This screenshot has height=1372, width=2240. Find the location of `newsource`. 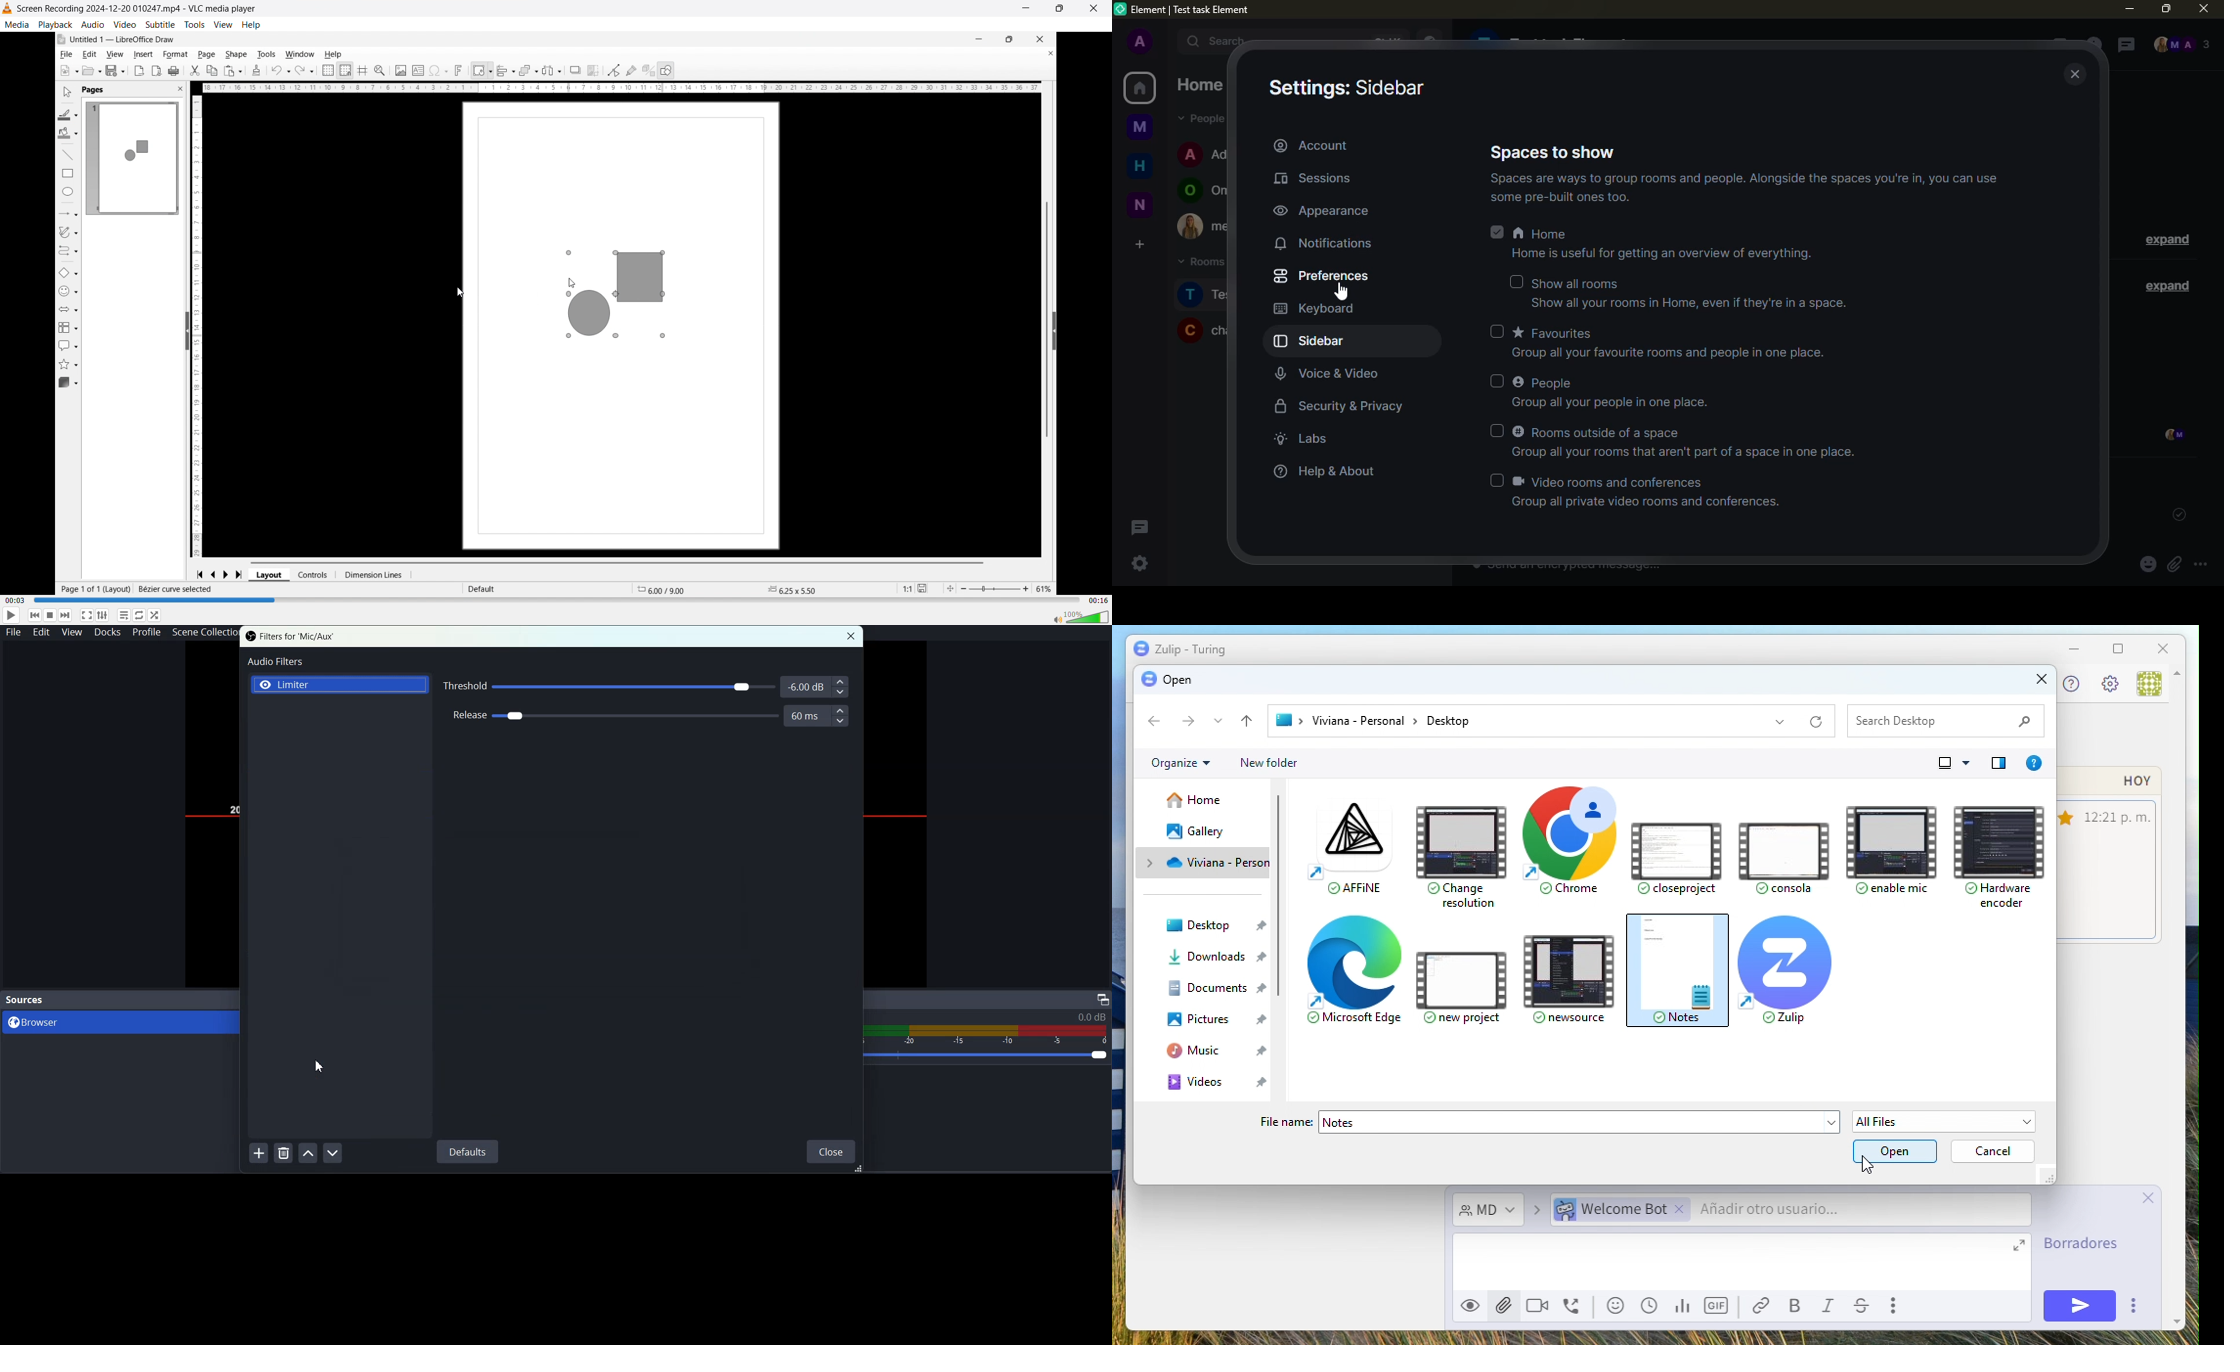

newsource is located at coordinates (1574, 976).